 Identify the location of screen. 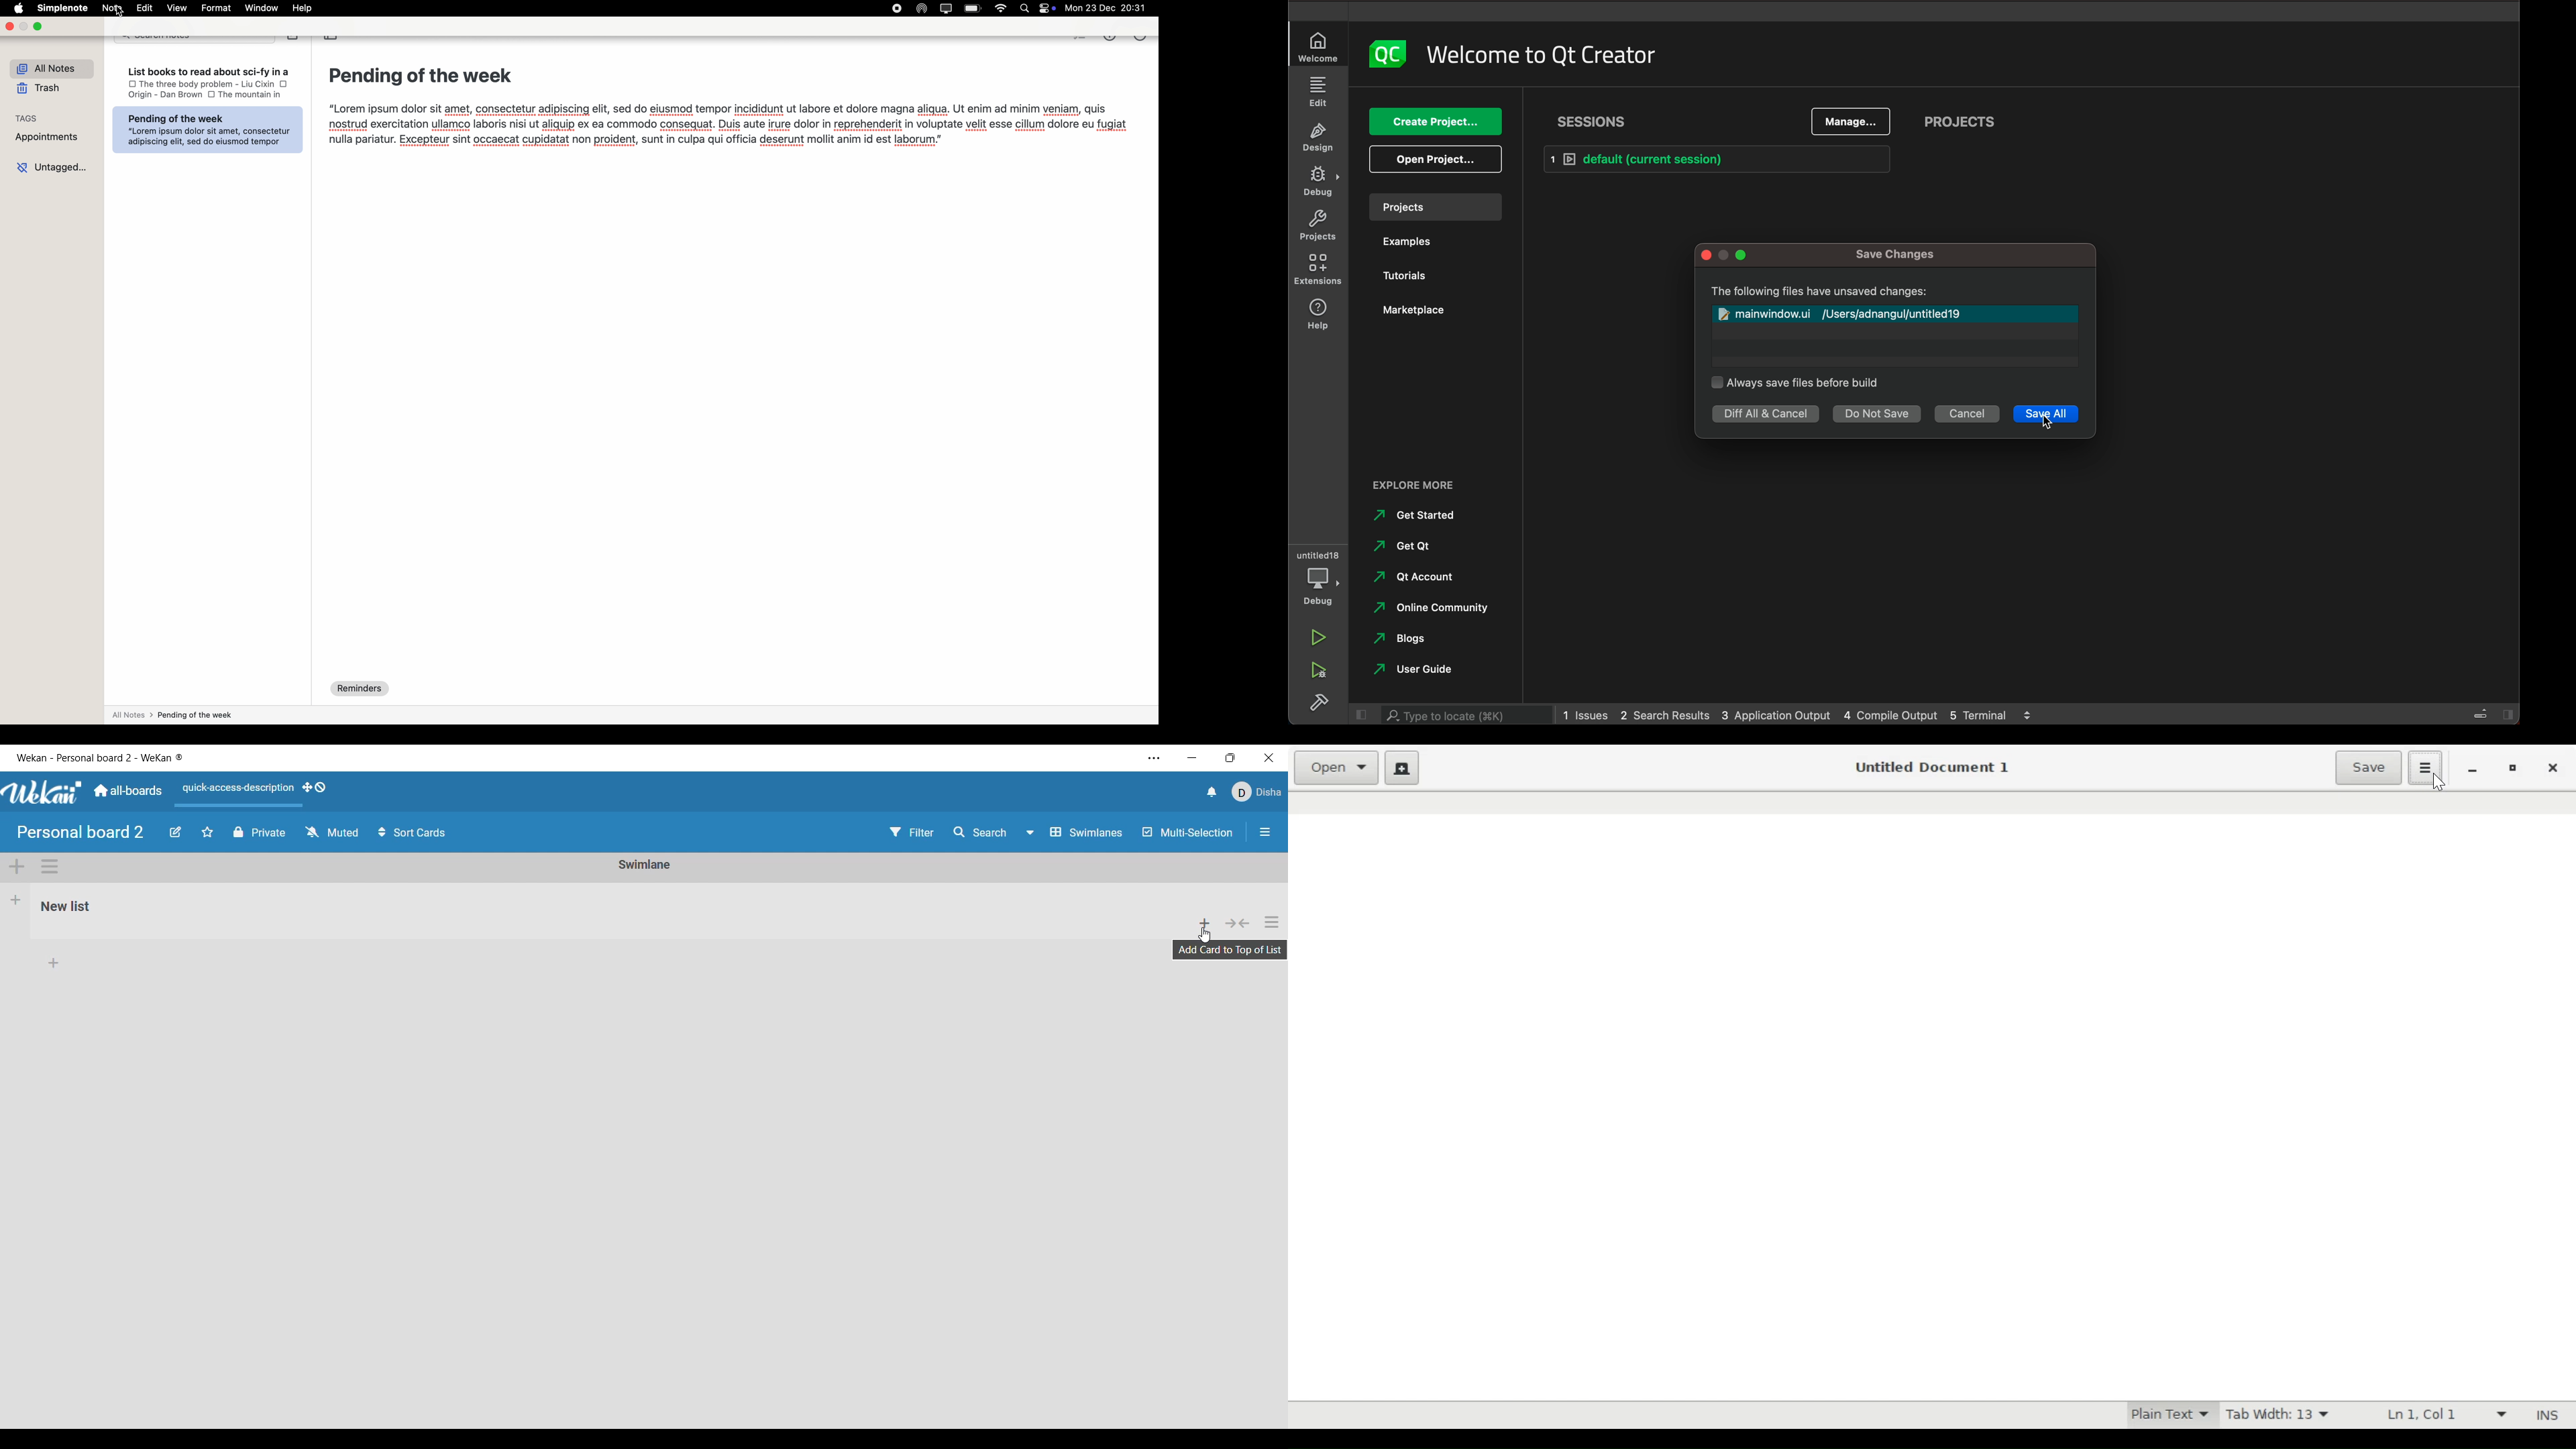
(946, 8).